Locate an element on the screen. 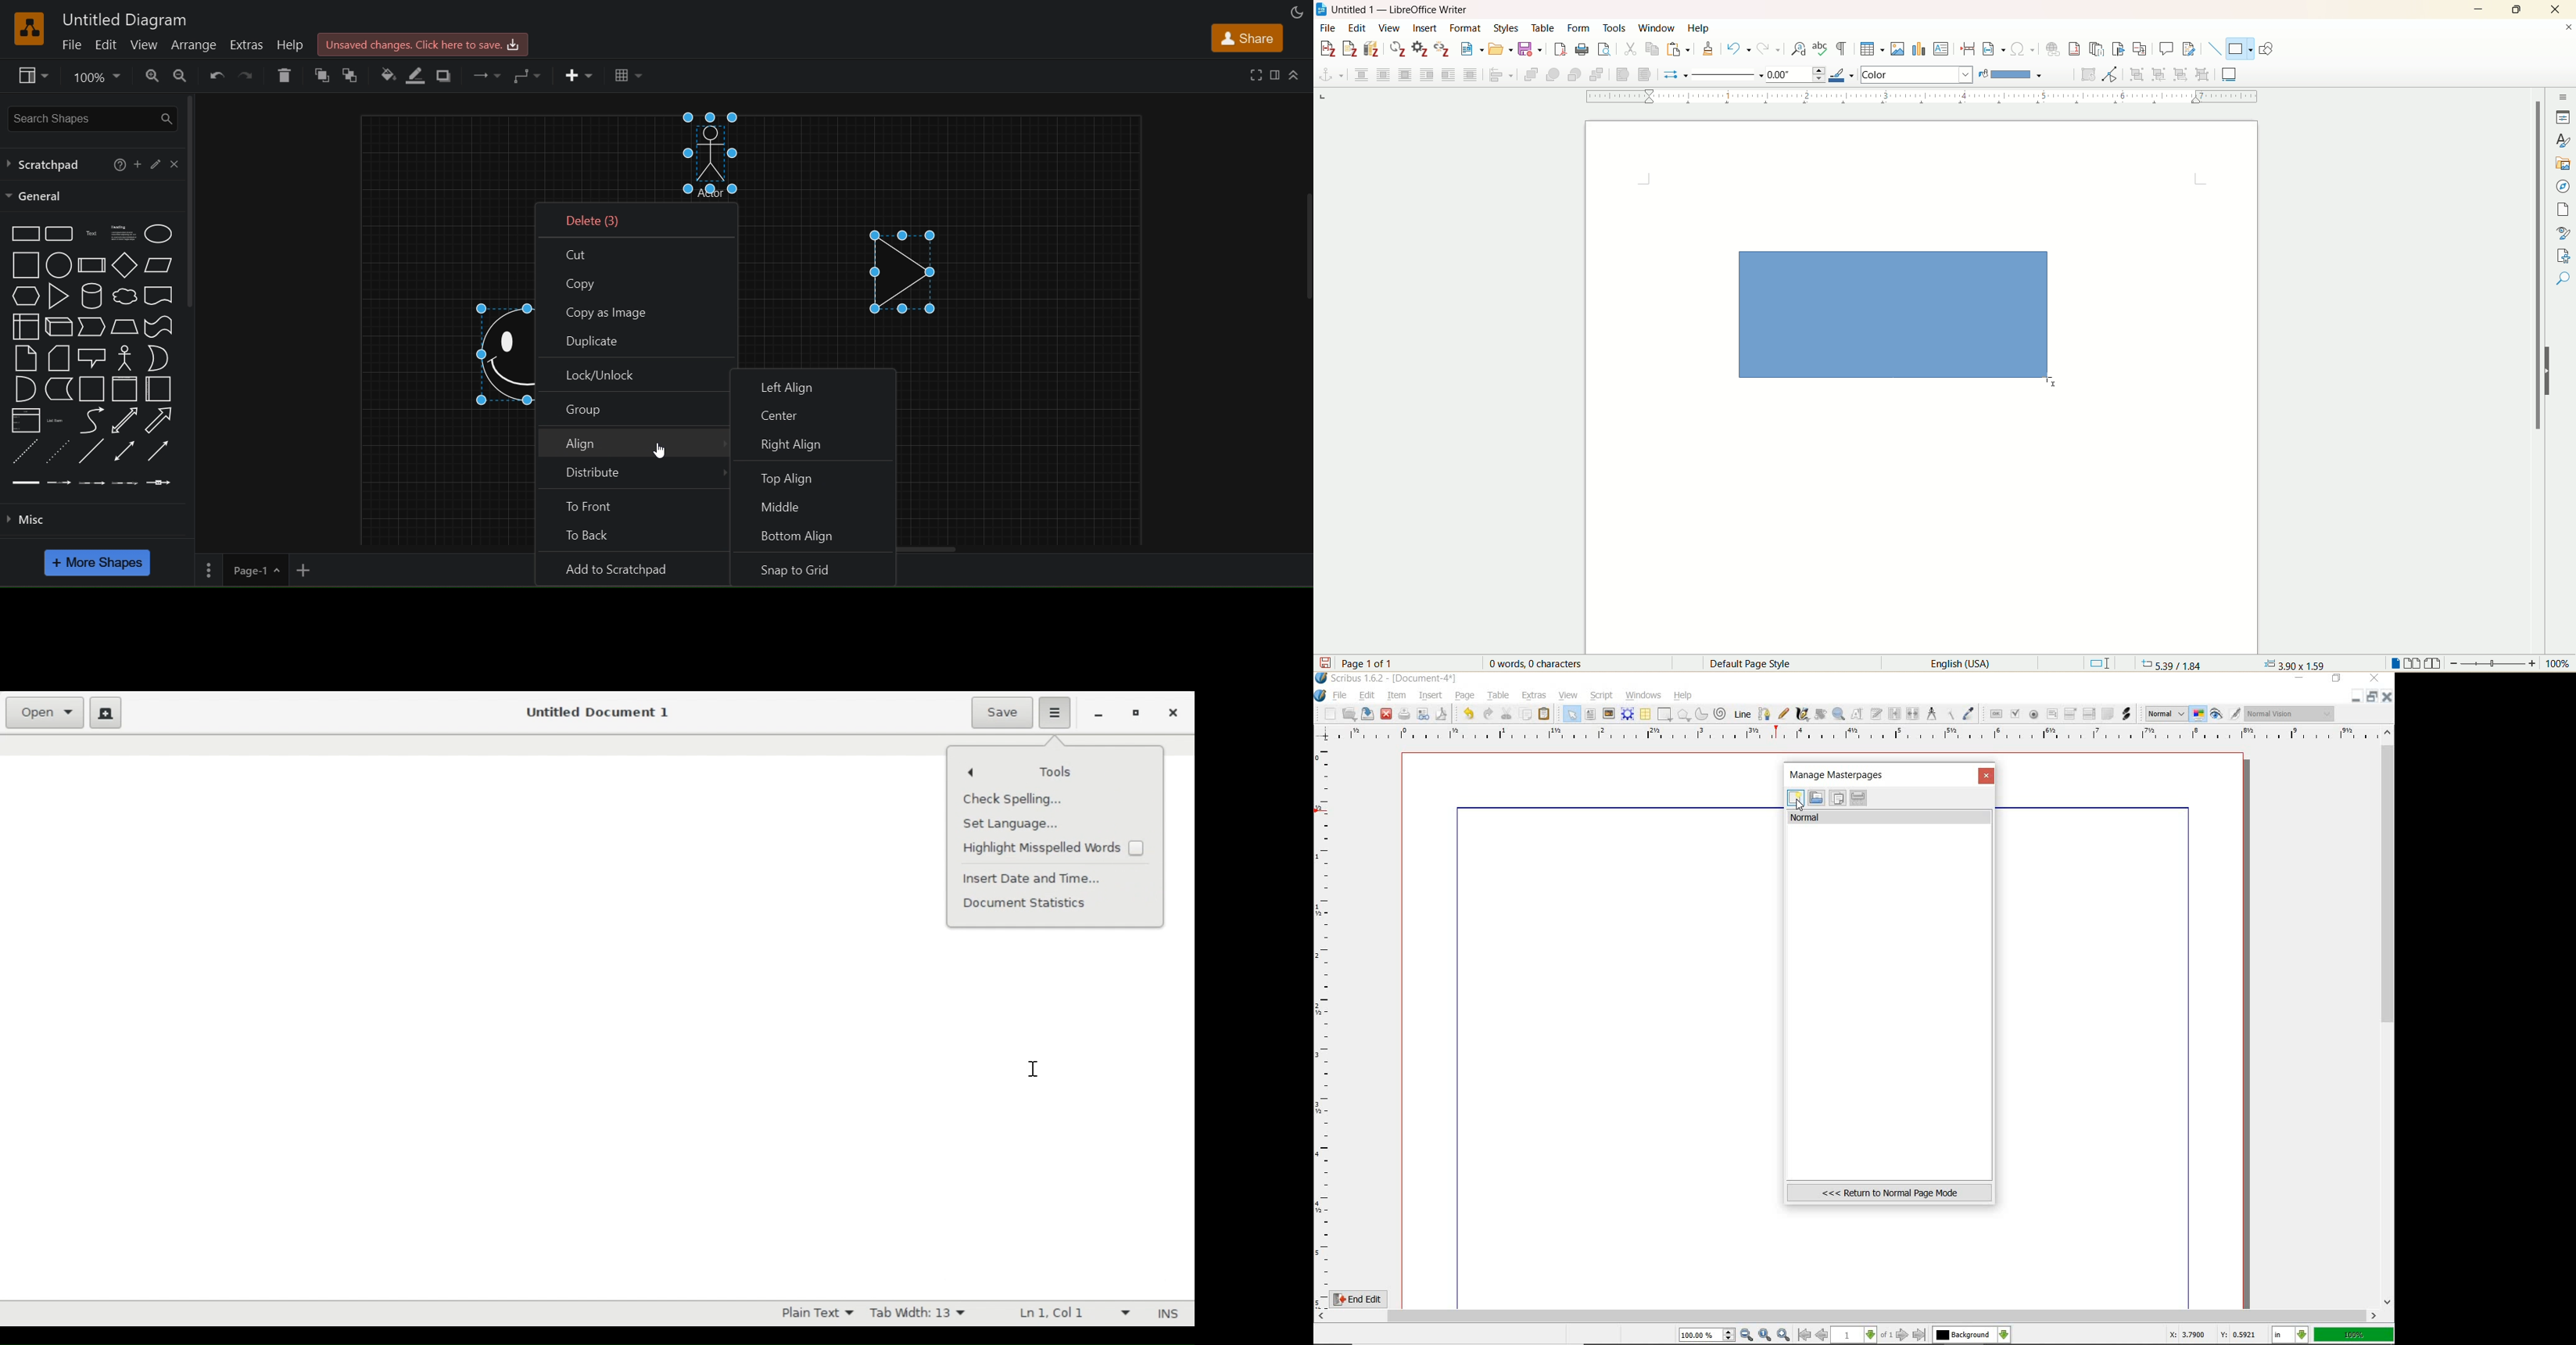 The height and width of the screenshot is (1372, 2576). close is located at coordinates (1386, 713).